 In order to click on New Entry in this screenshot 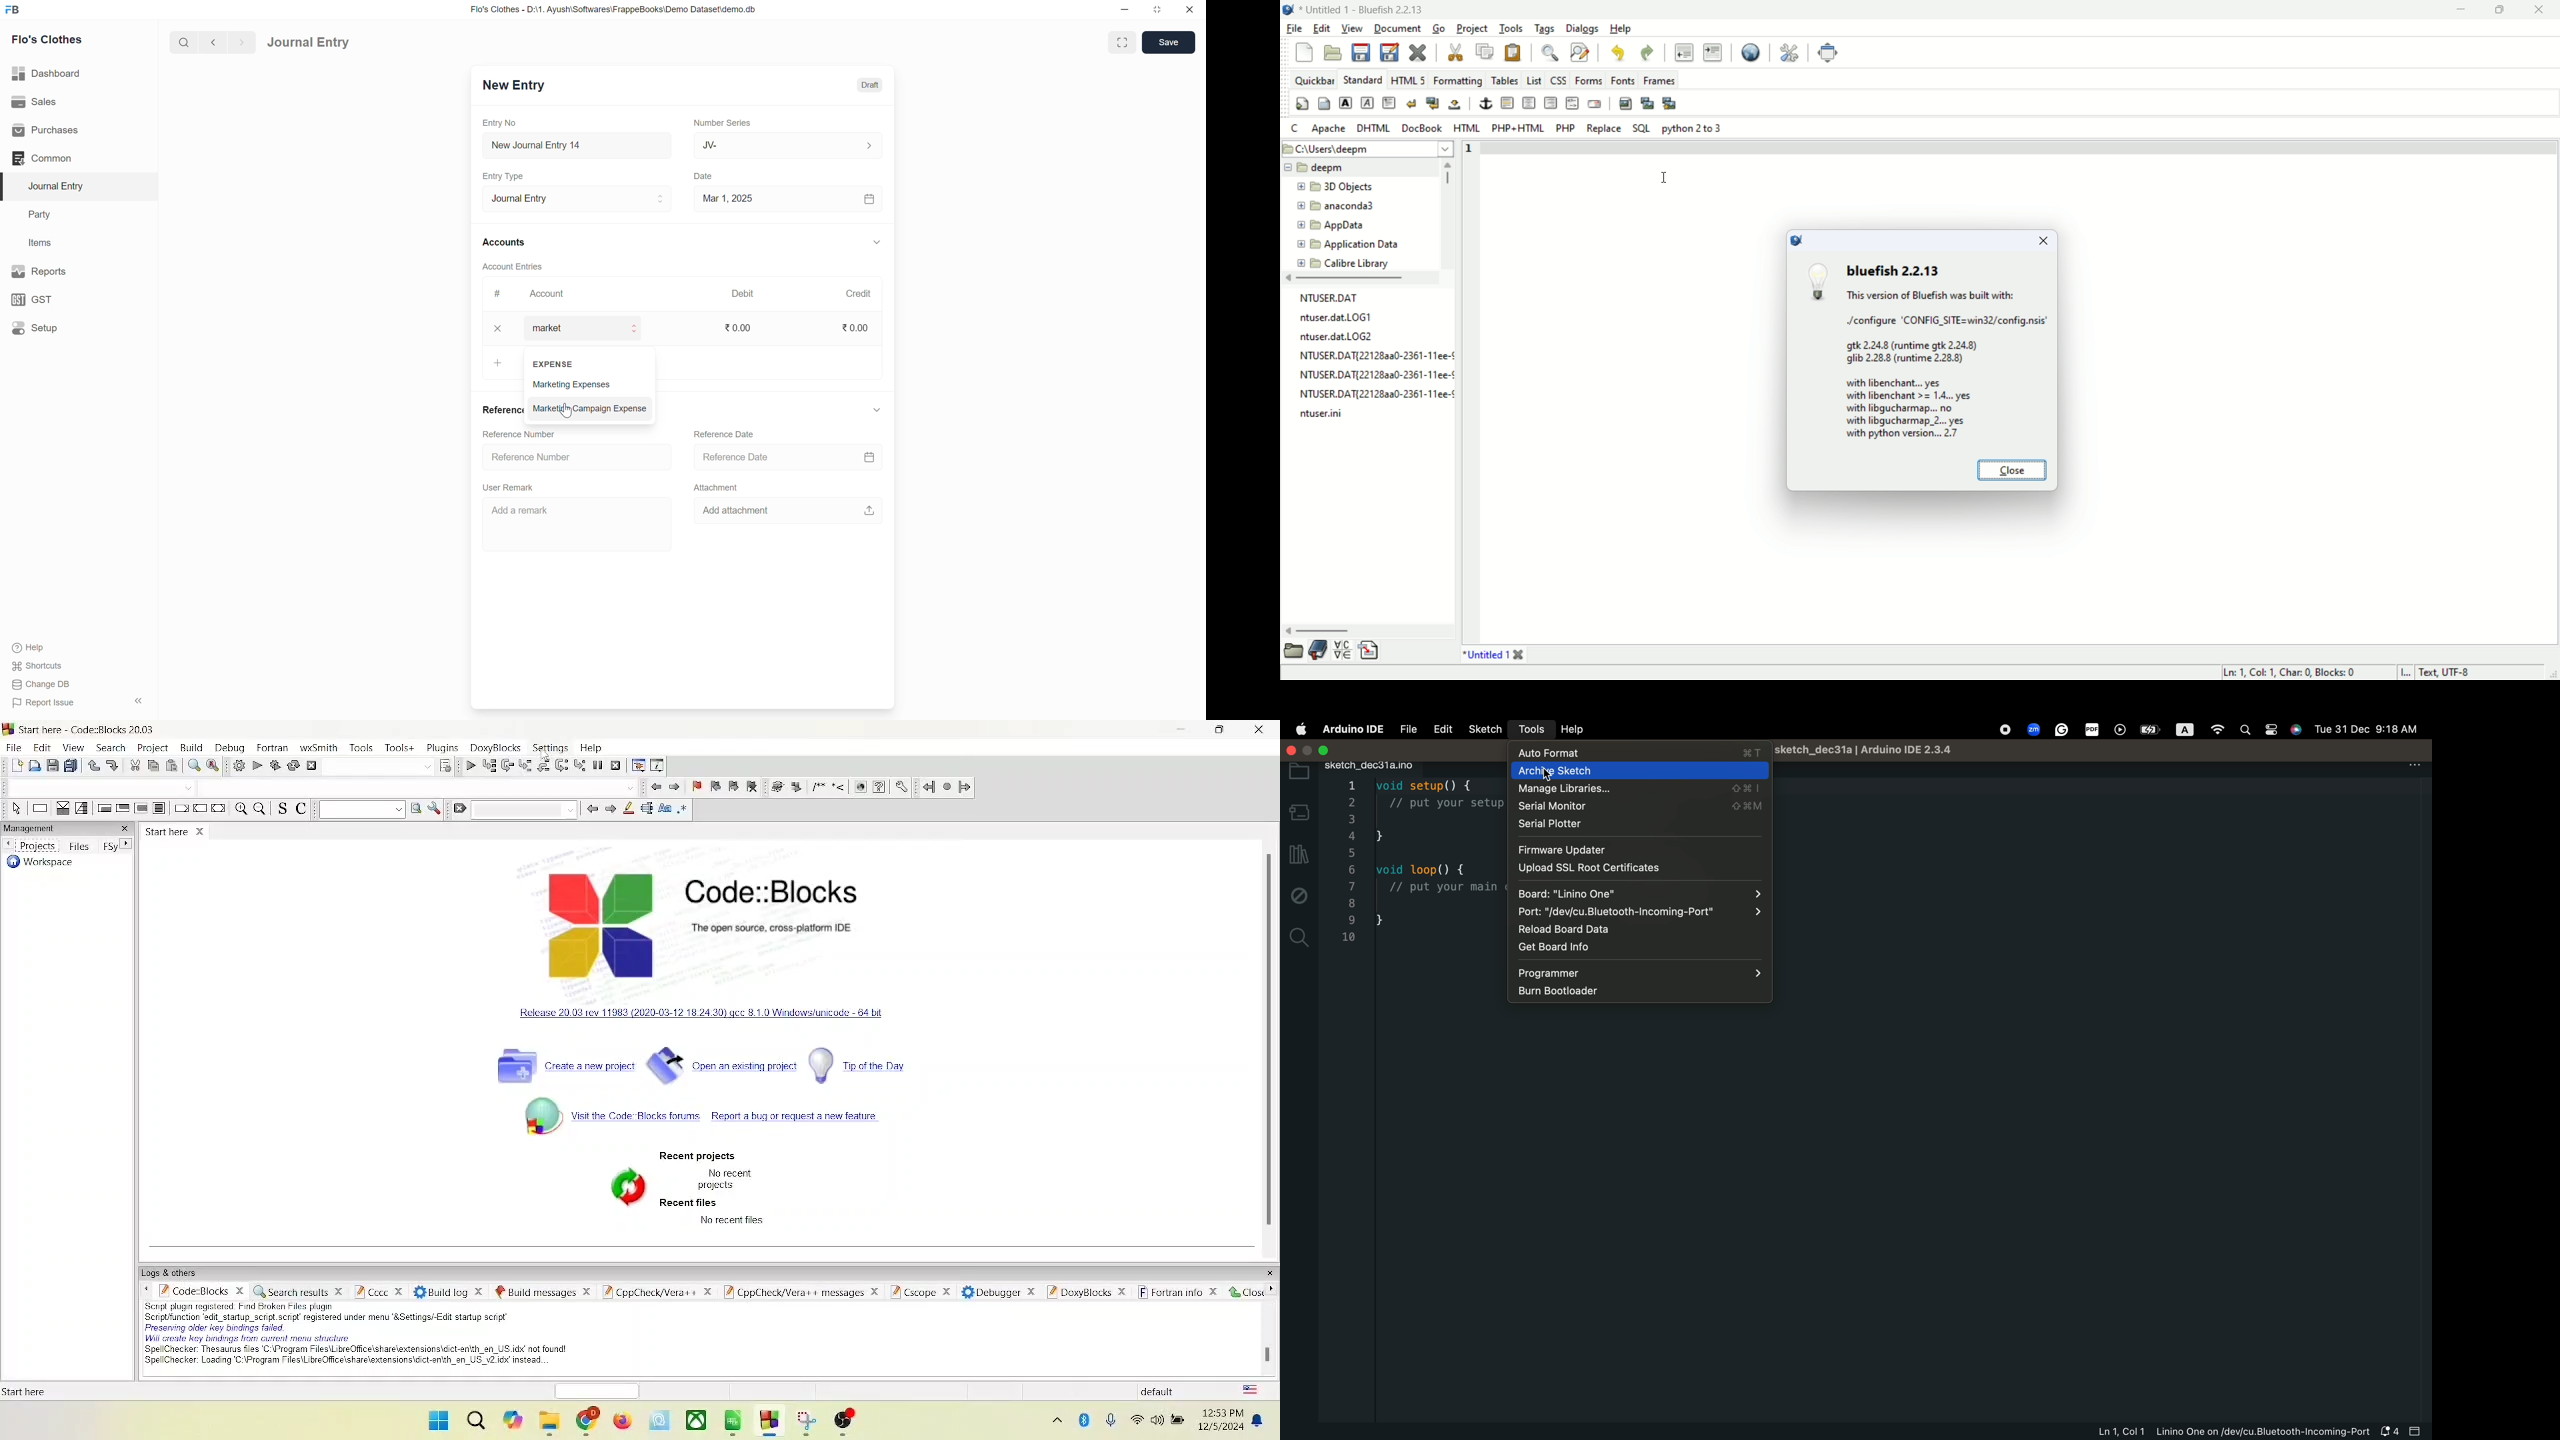, I will do `click(514, 84)`.